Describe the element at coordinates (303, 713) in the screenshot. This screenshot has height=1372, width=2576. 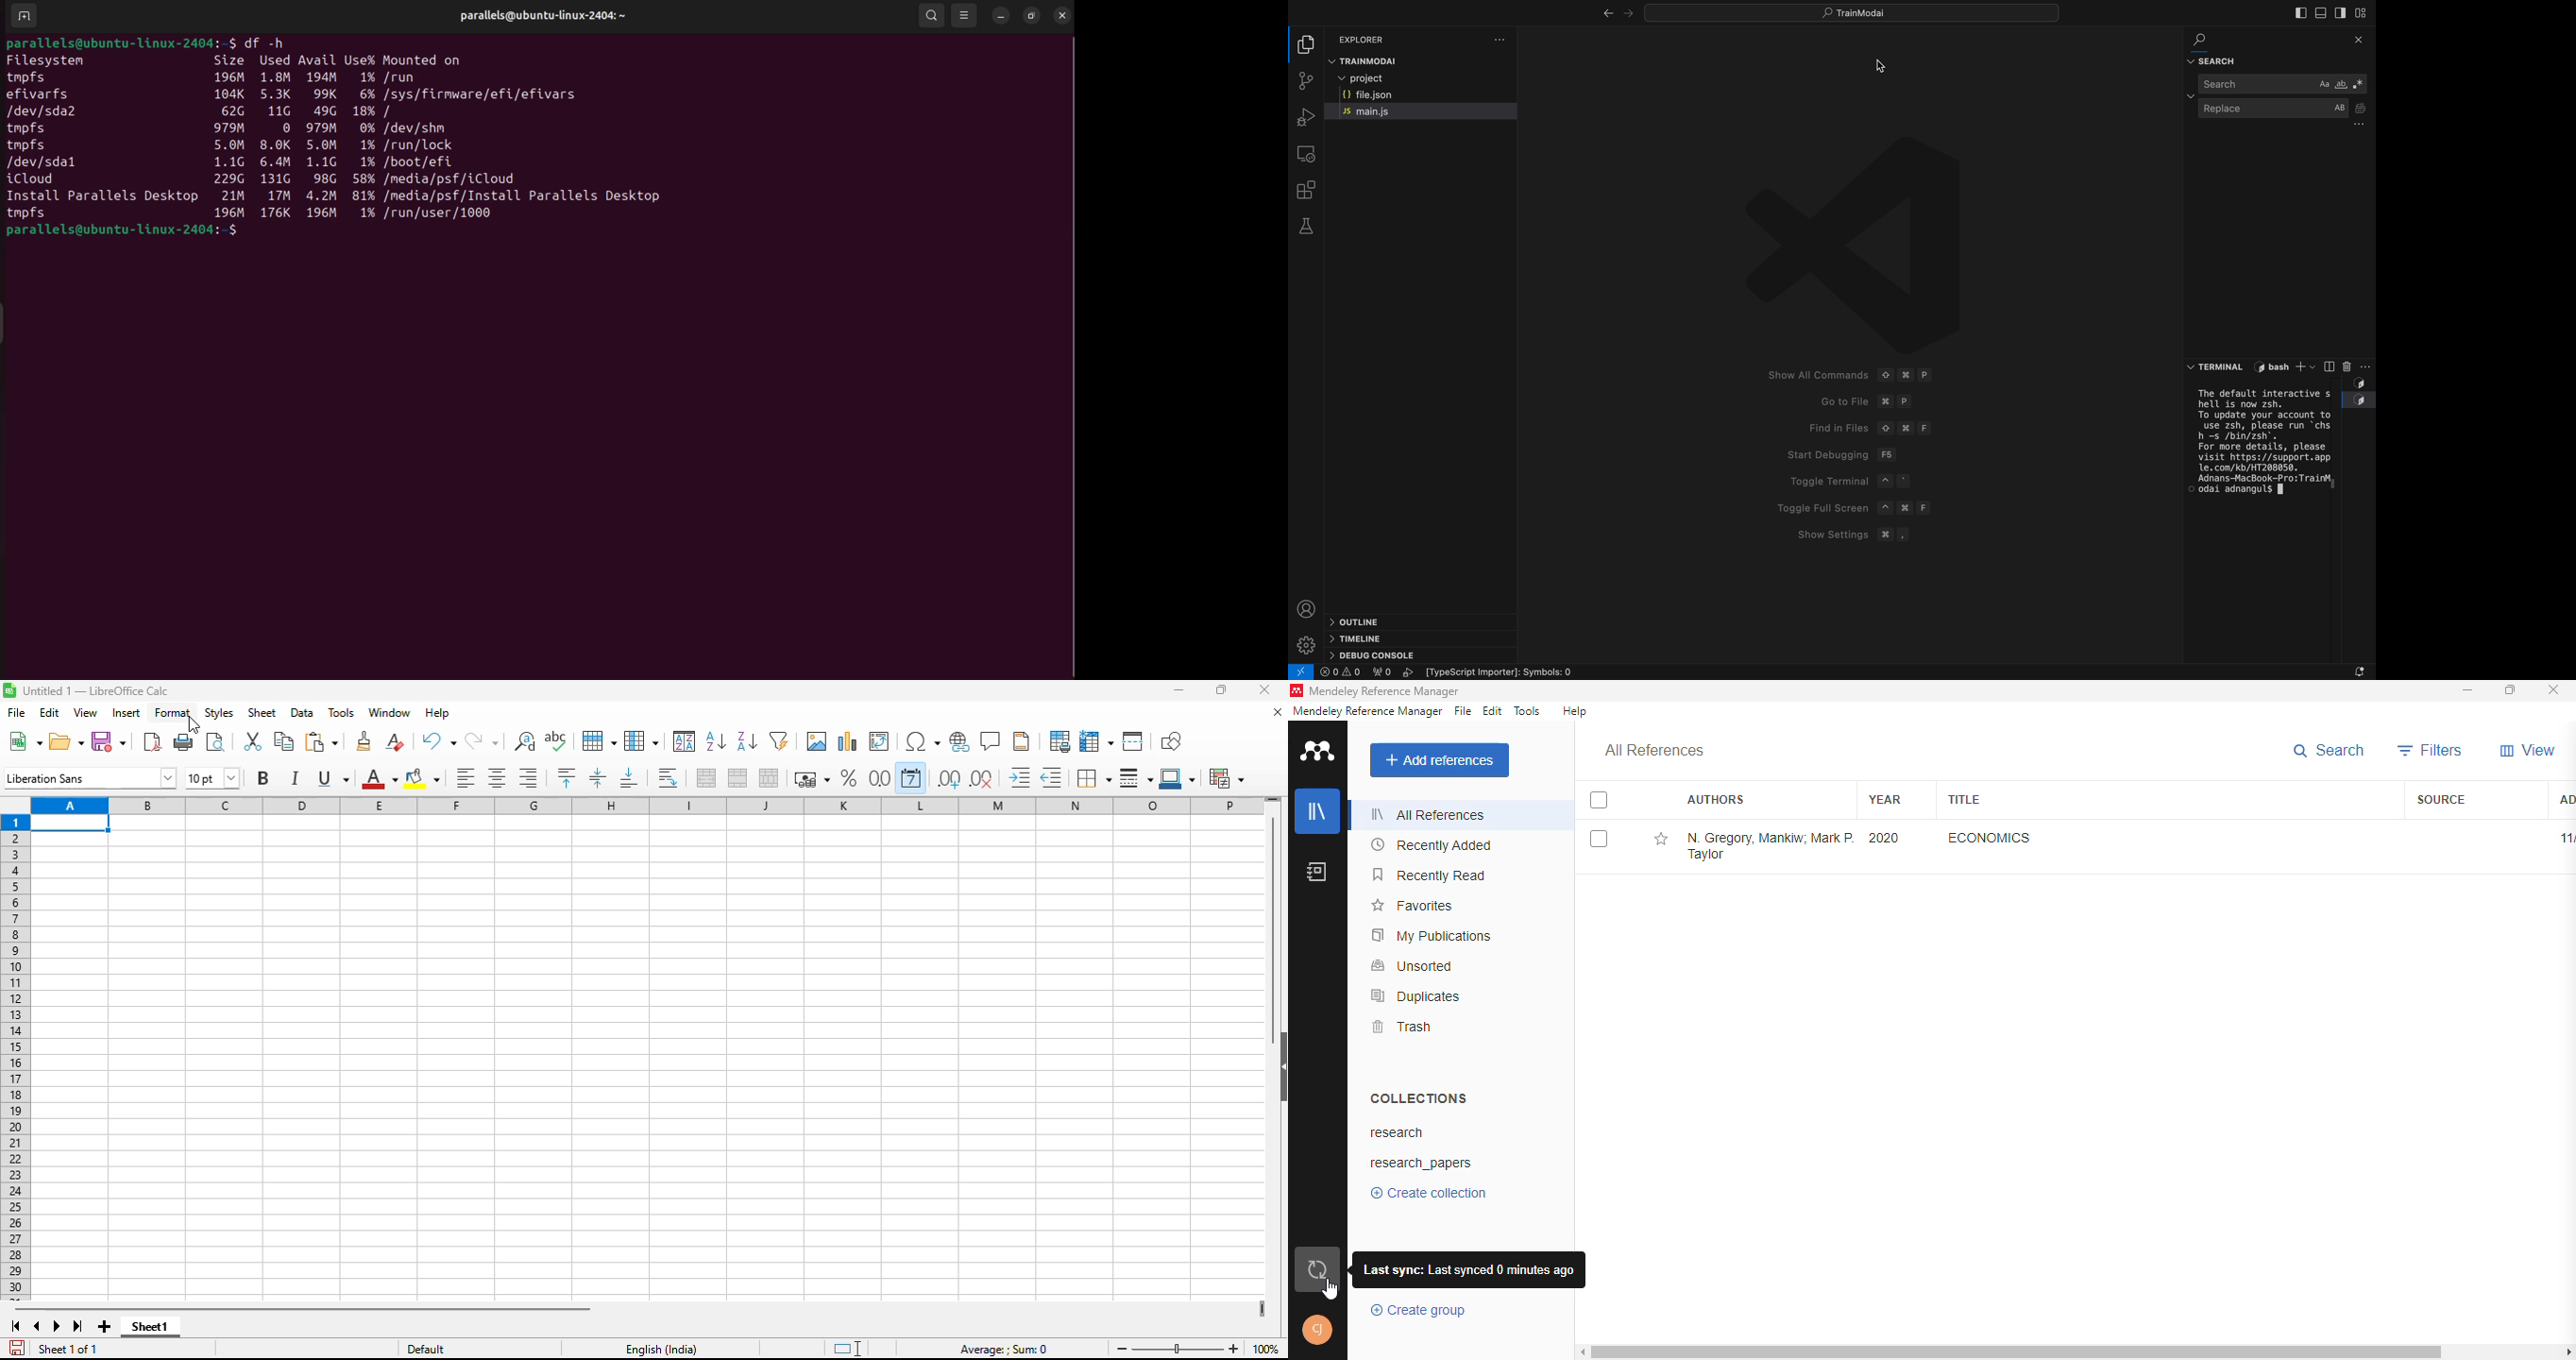
I see `data` at that location.